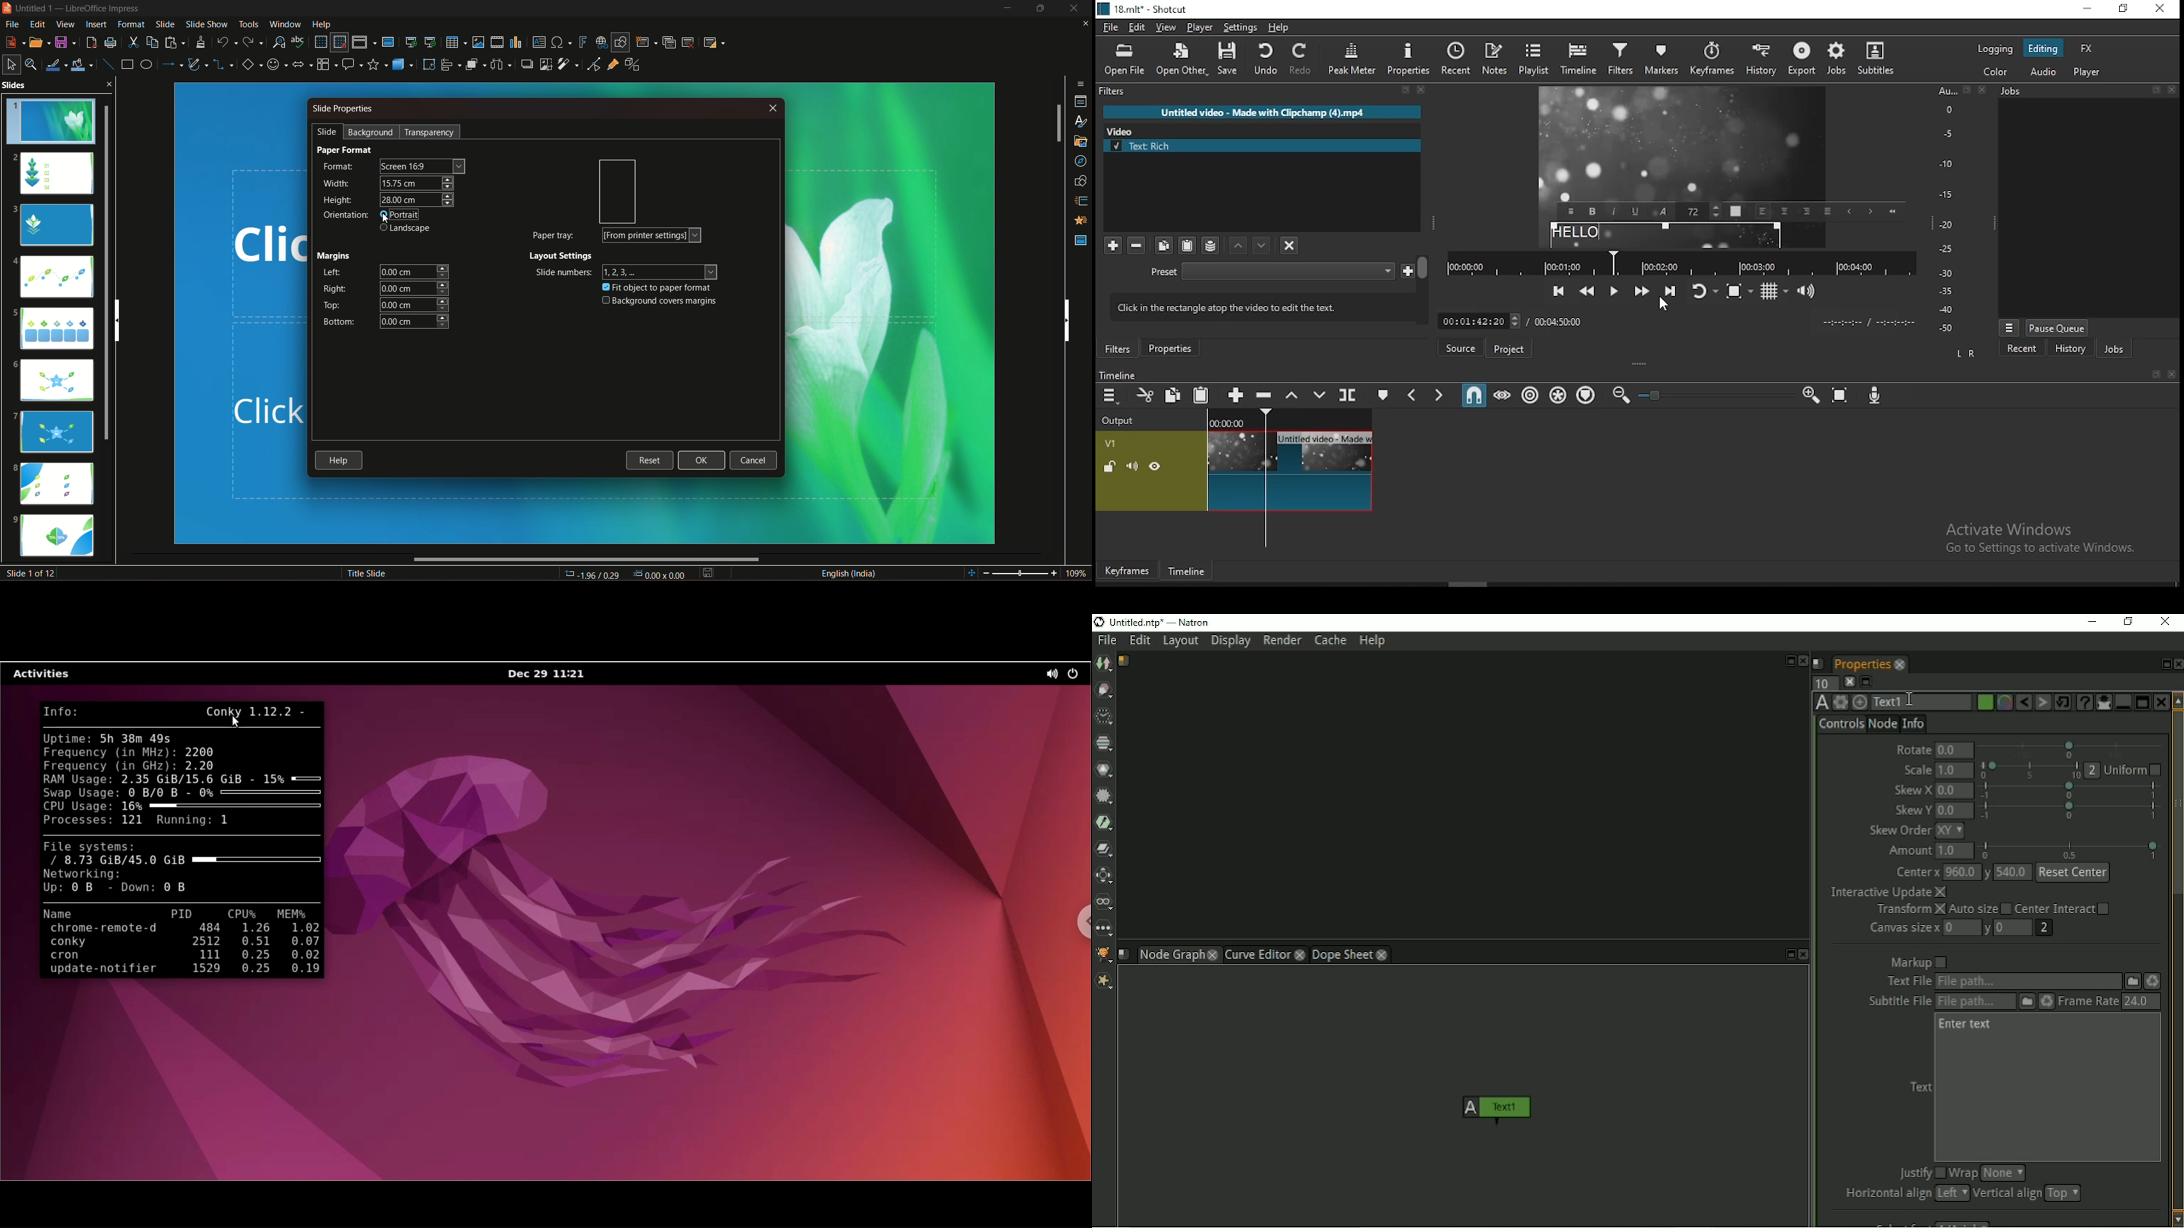 Image resolution: width=2184 pixels, height=1232 pixels. I want to click on right, so click(333, 289).